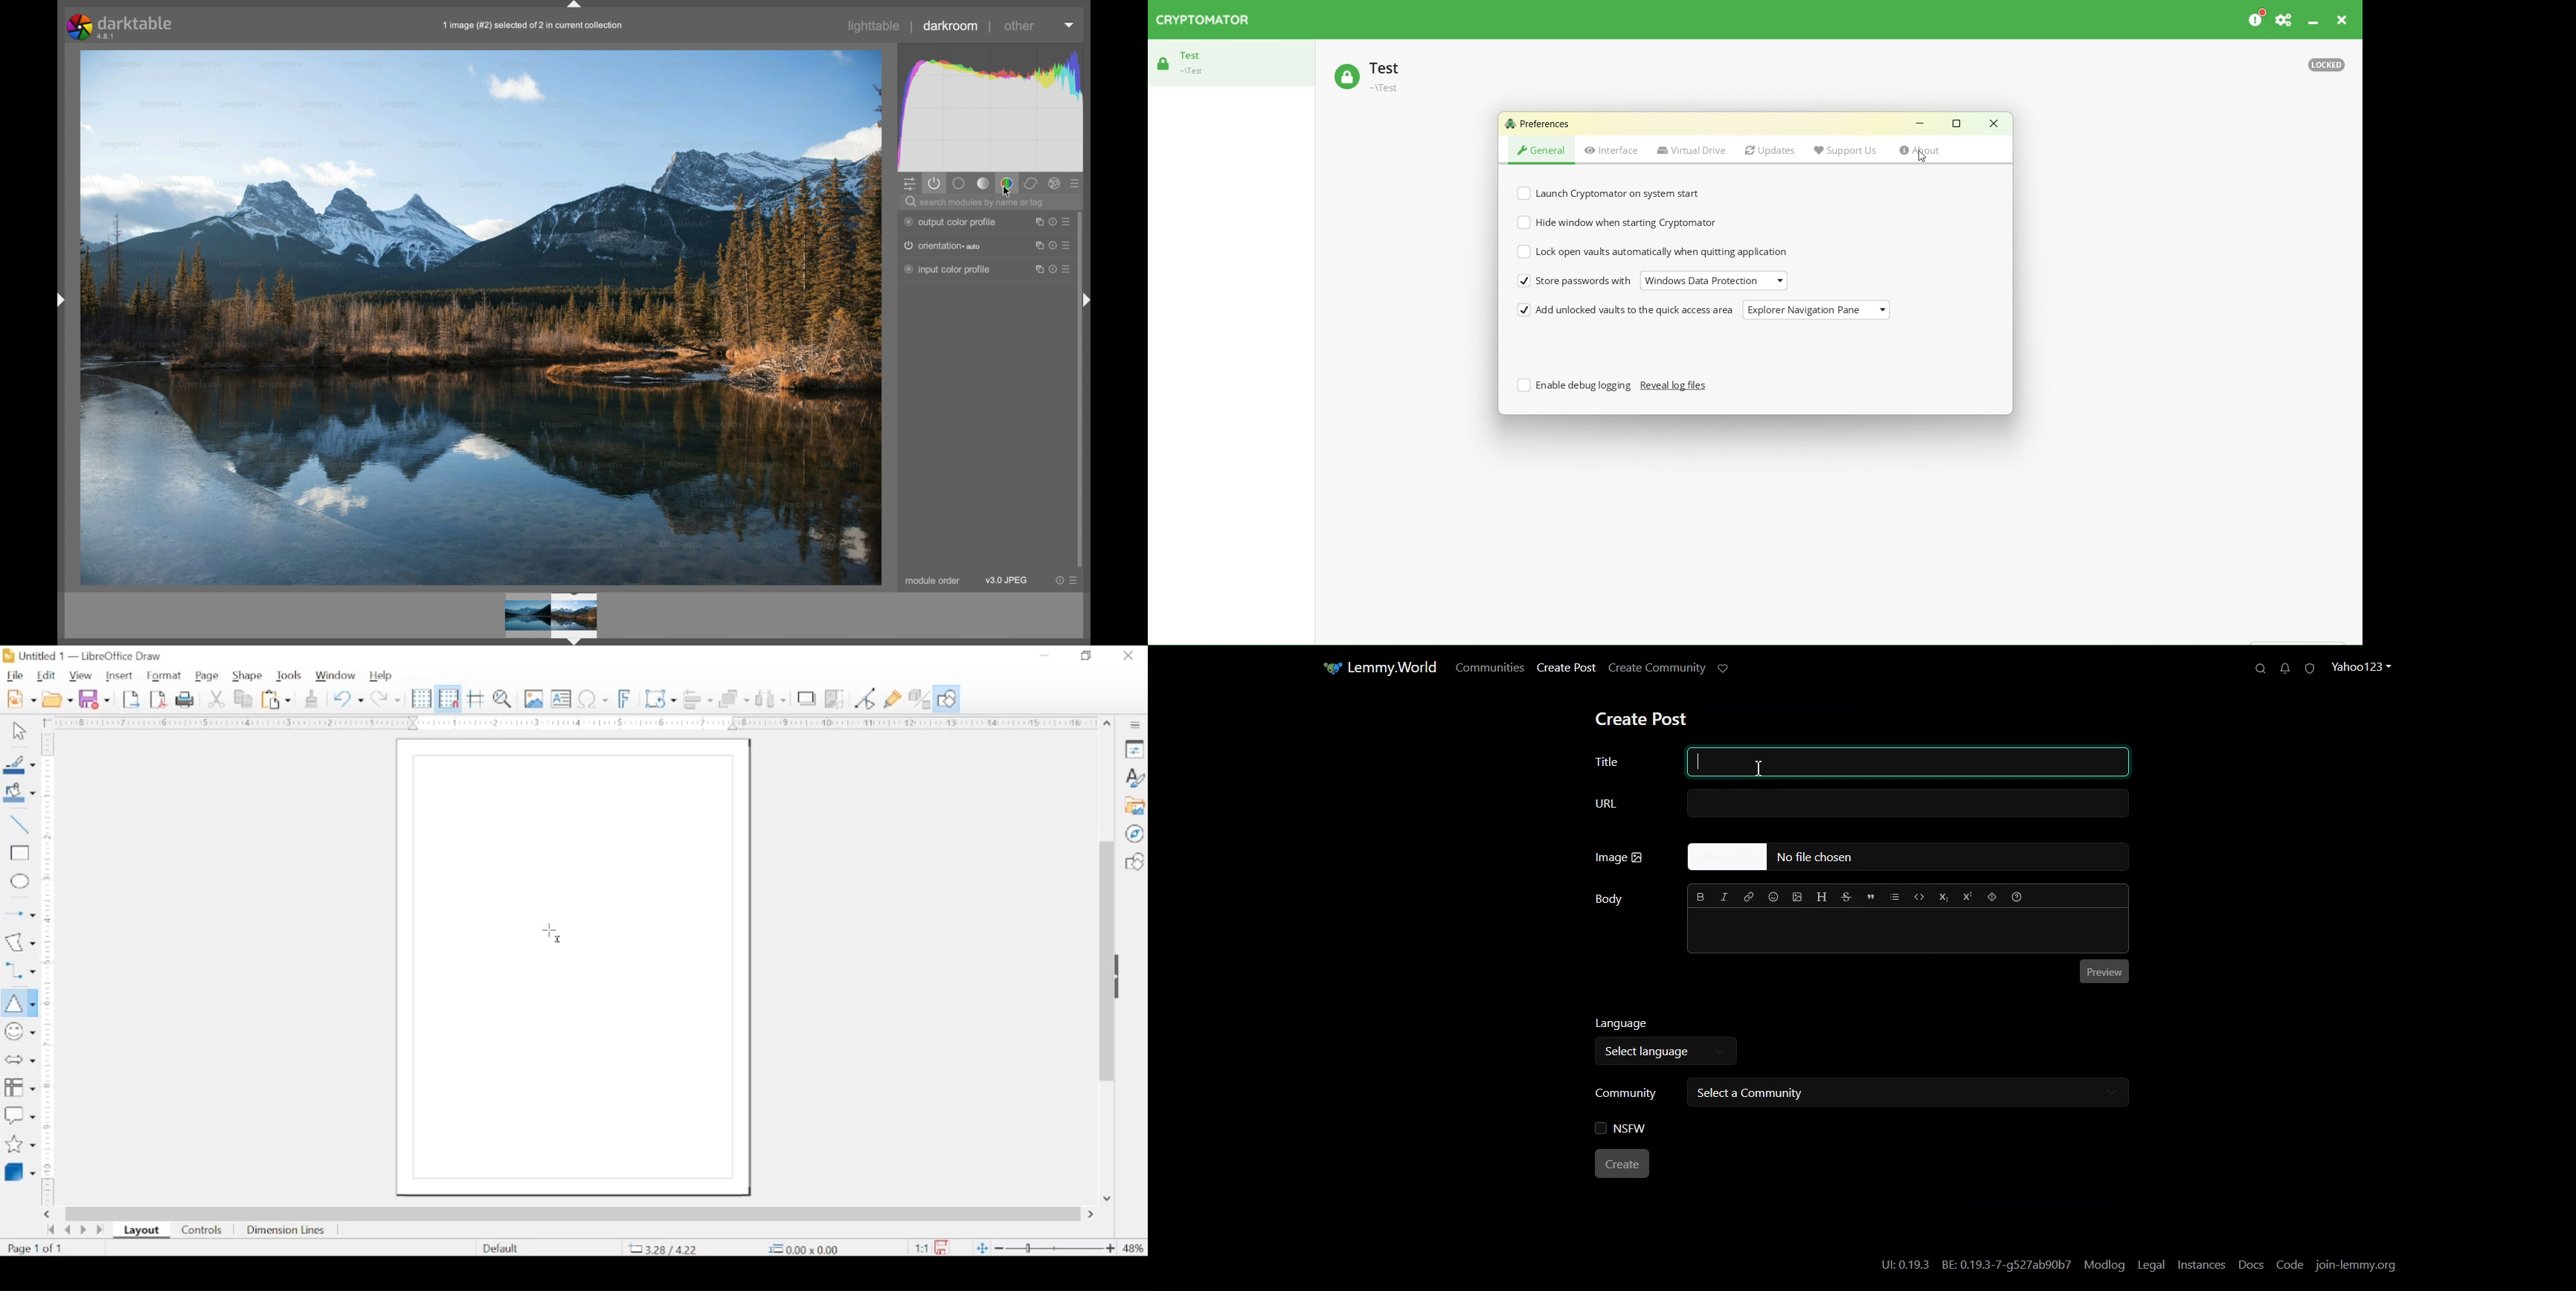  What do you see at coordinates (1822, 897) in the screenshot?
I see `Header` at bounding box center [1822, 897].